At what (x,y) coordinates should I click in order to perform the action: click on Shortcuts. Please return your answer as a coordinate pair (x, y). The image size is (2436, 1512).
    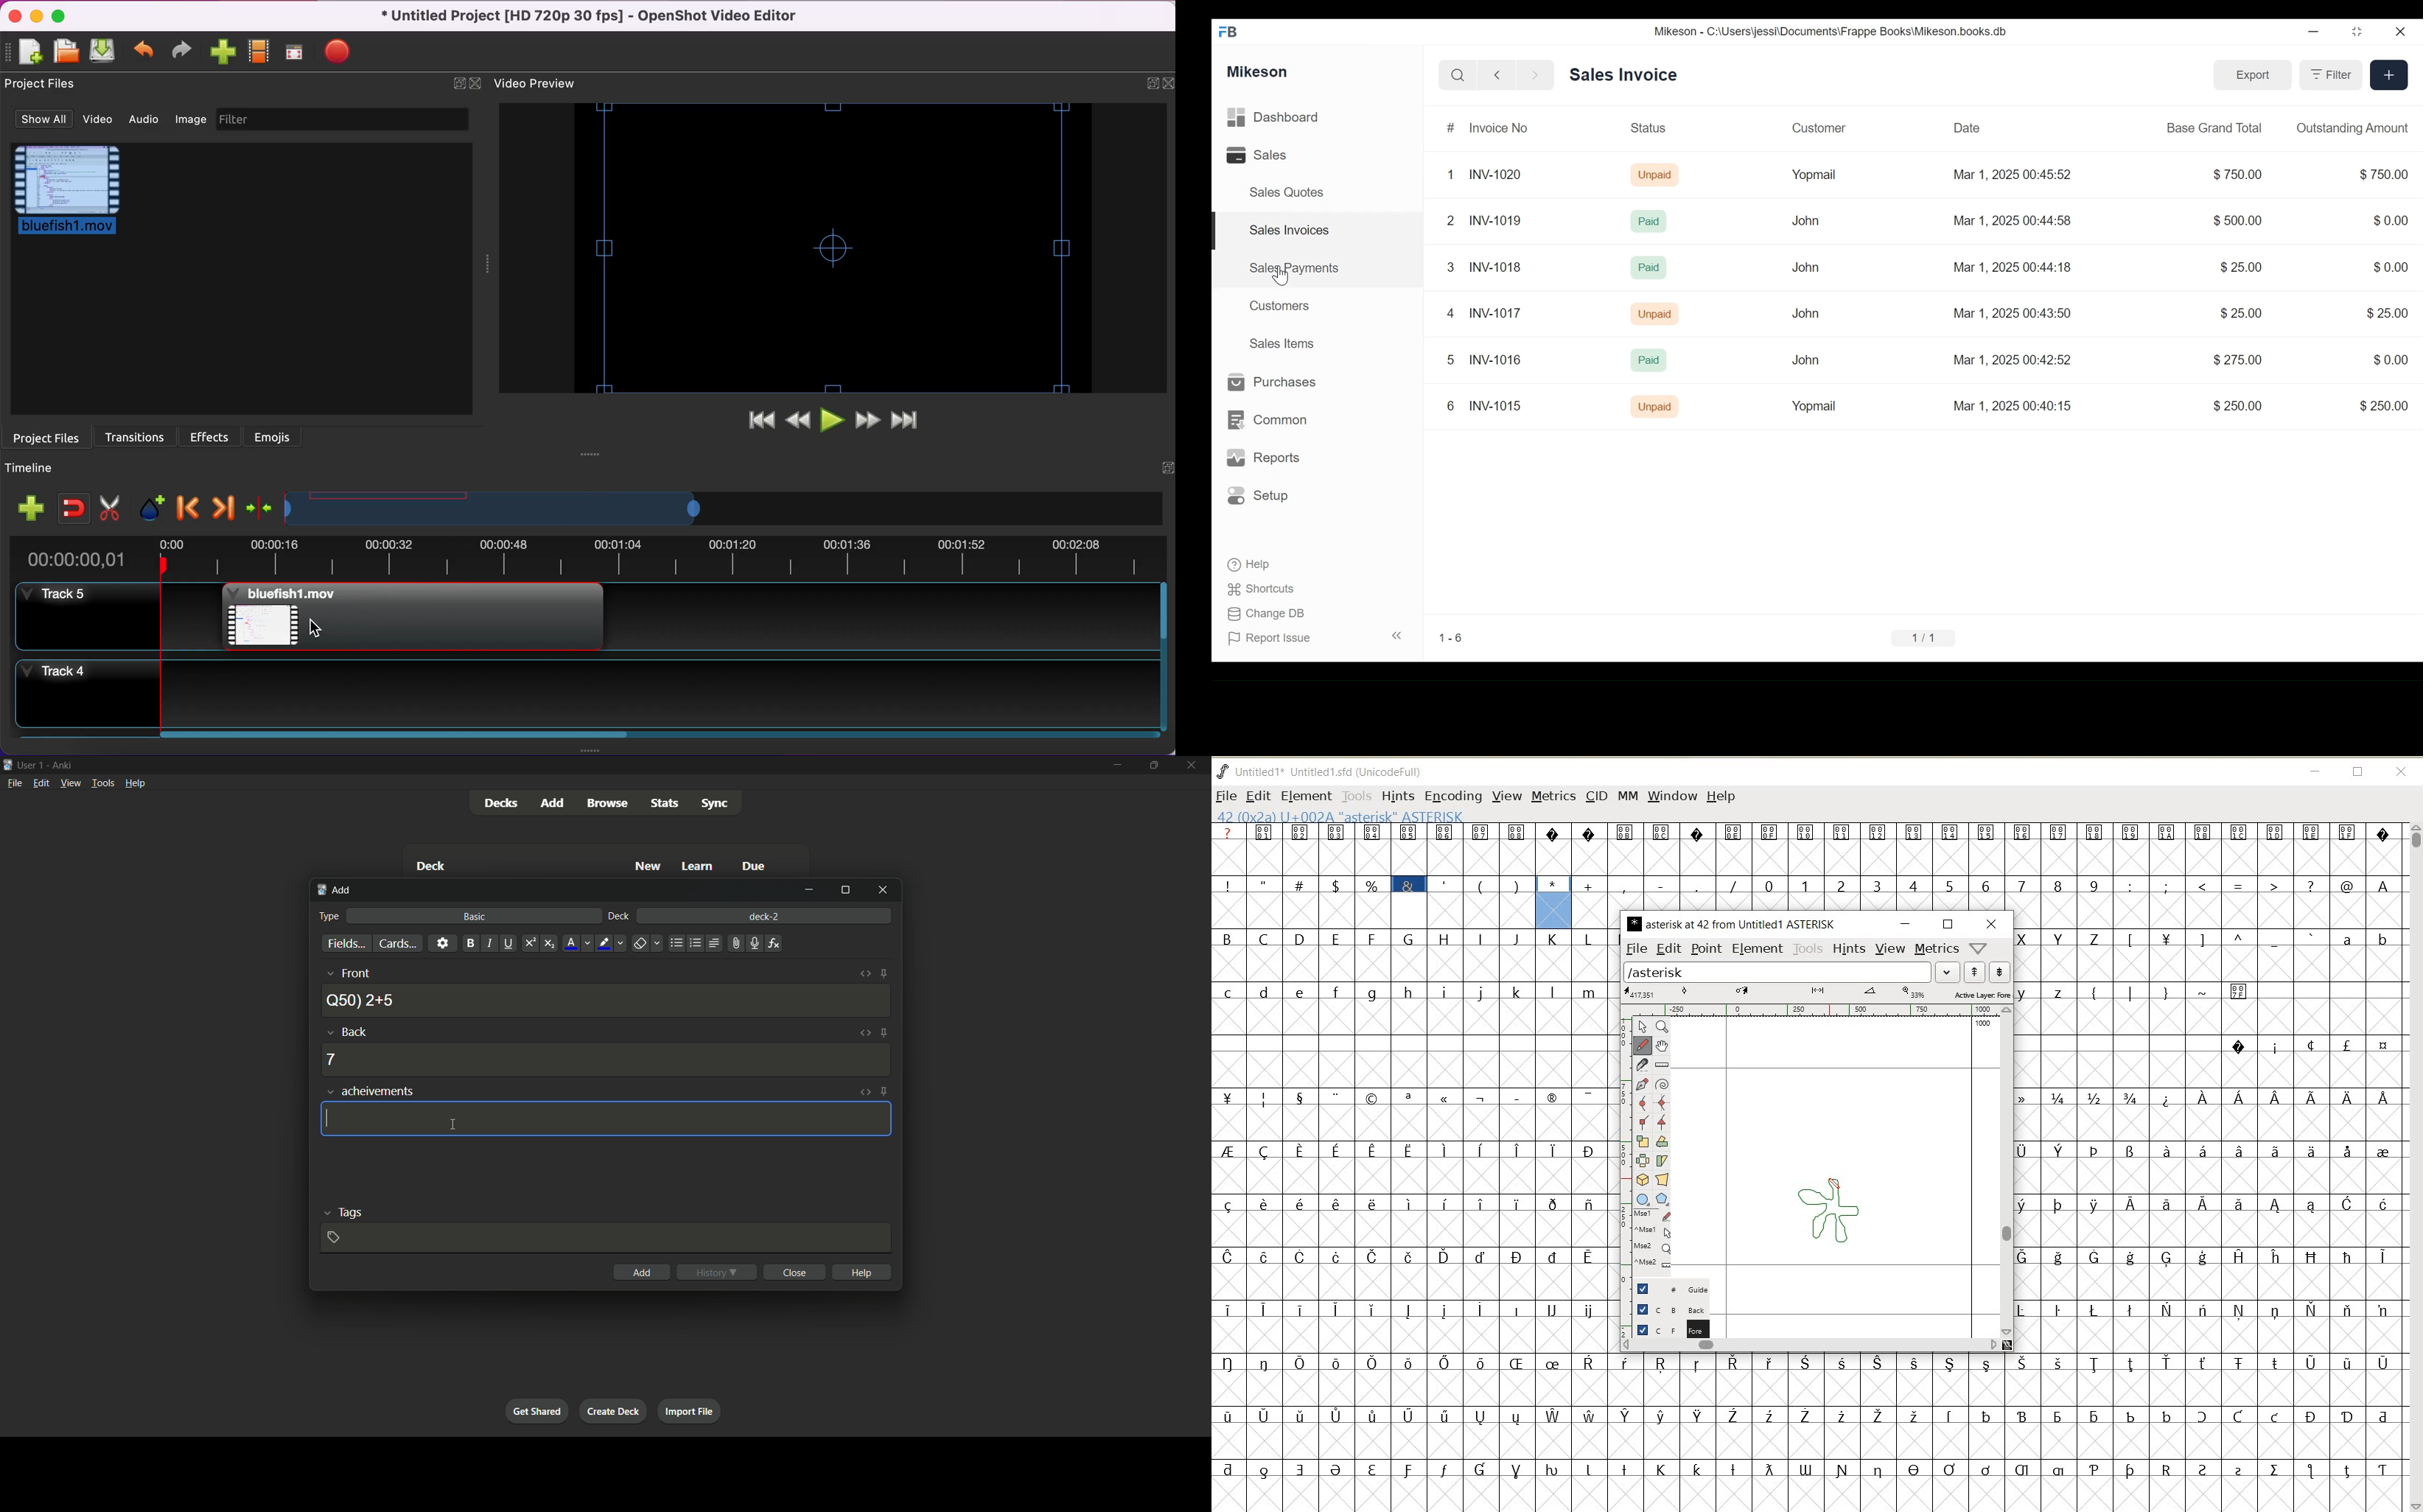
    Looking at the image, I should click on (1266, 586).